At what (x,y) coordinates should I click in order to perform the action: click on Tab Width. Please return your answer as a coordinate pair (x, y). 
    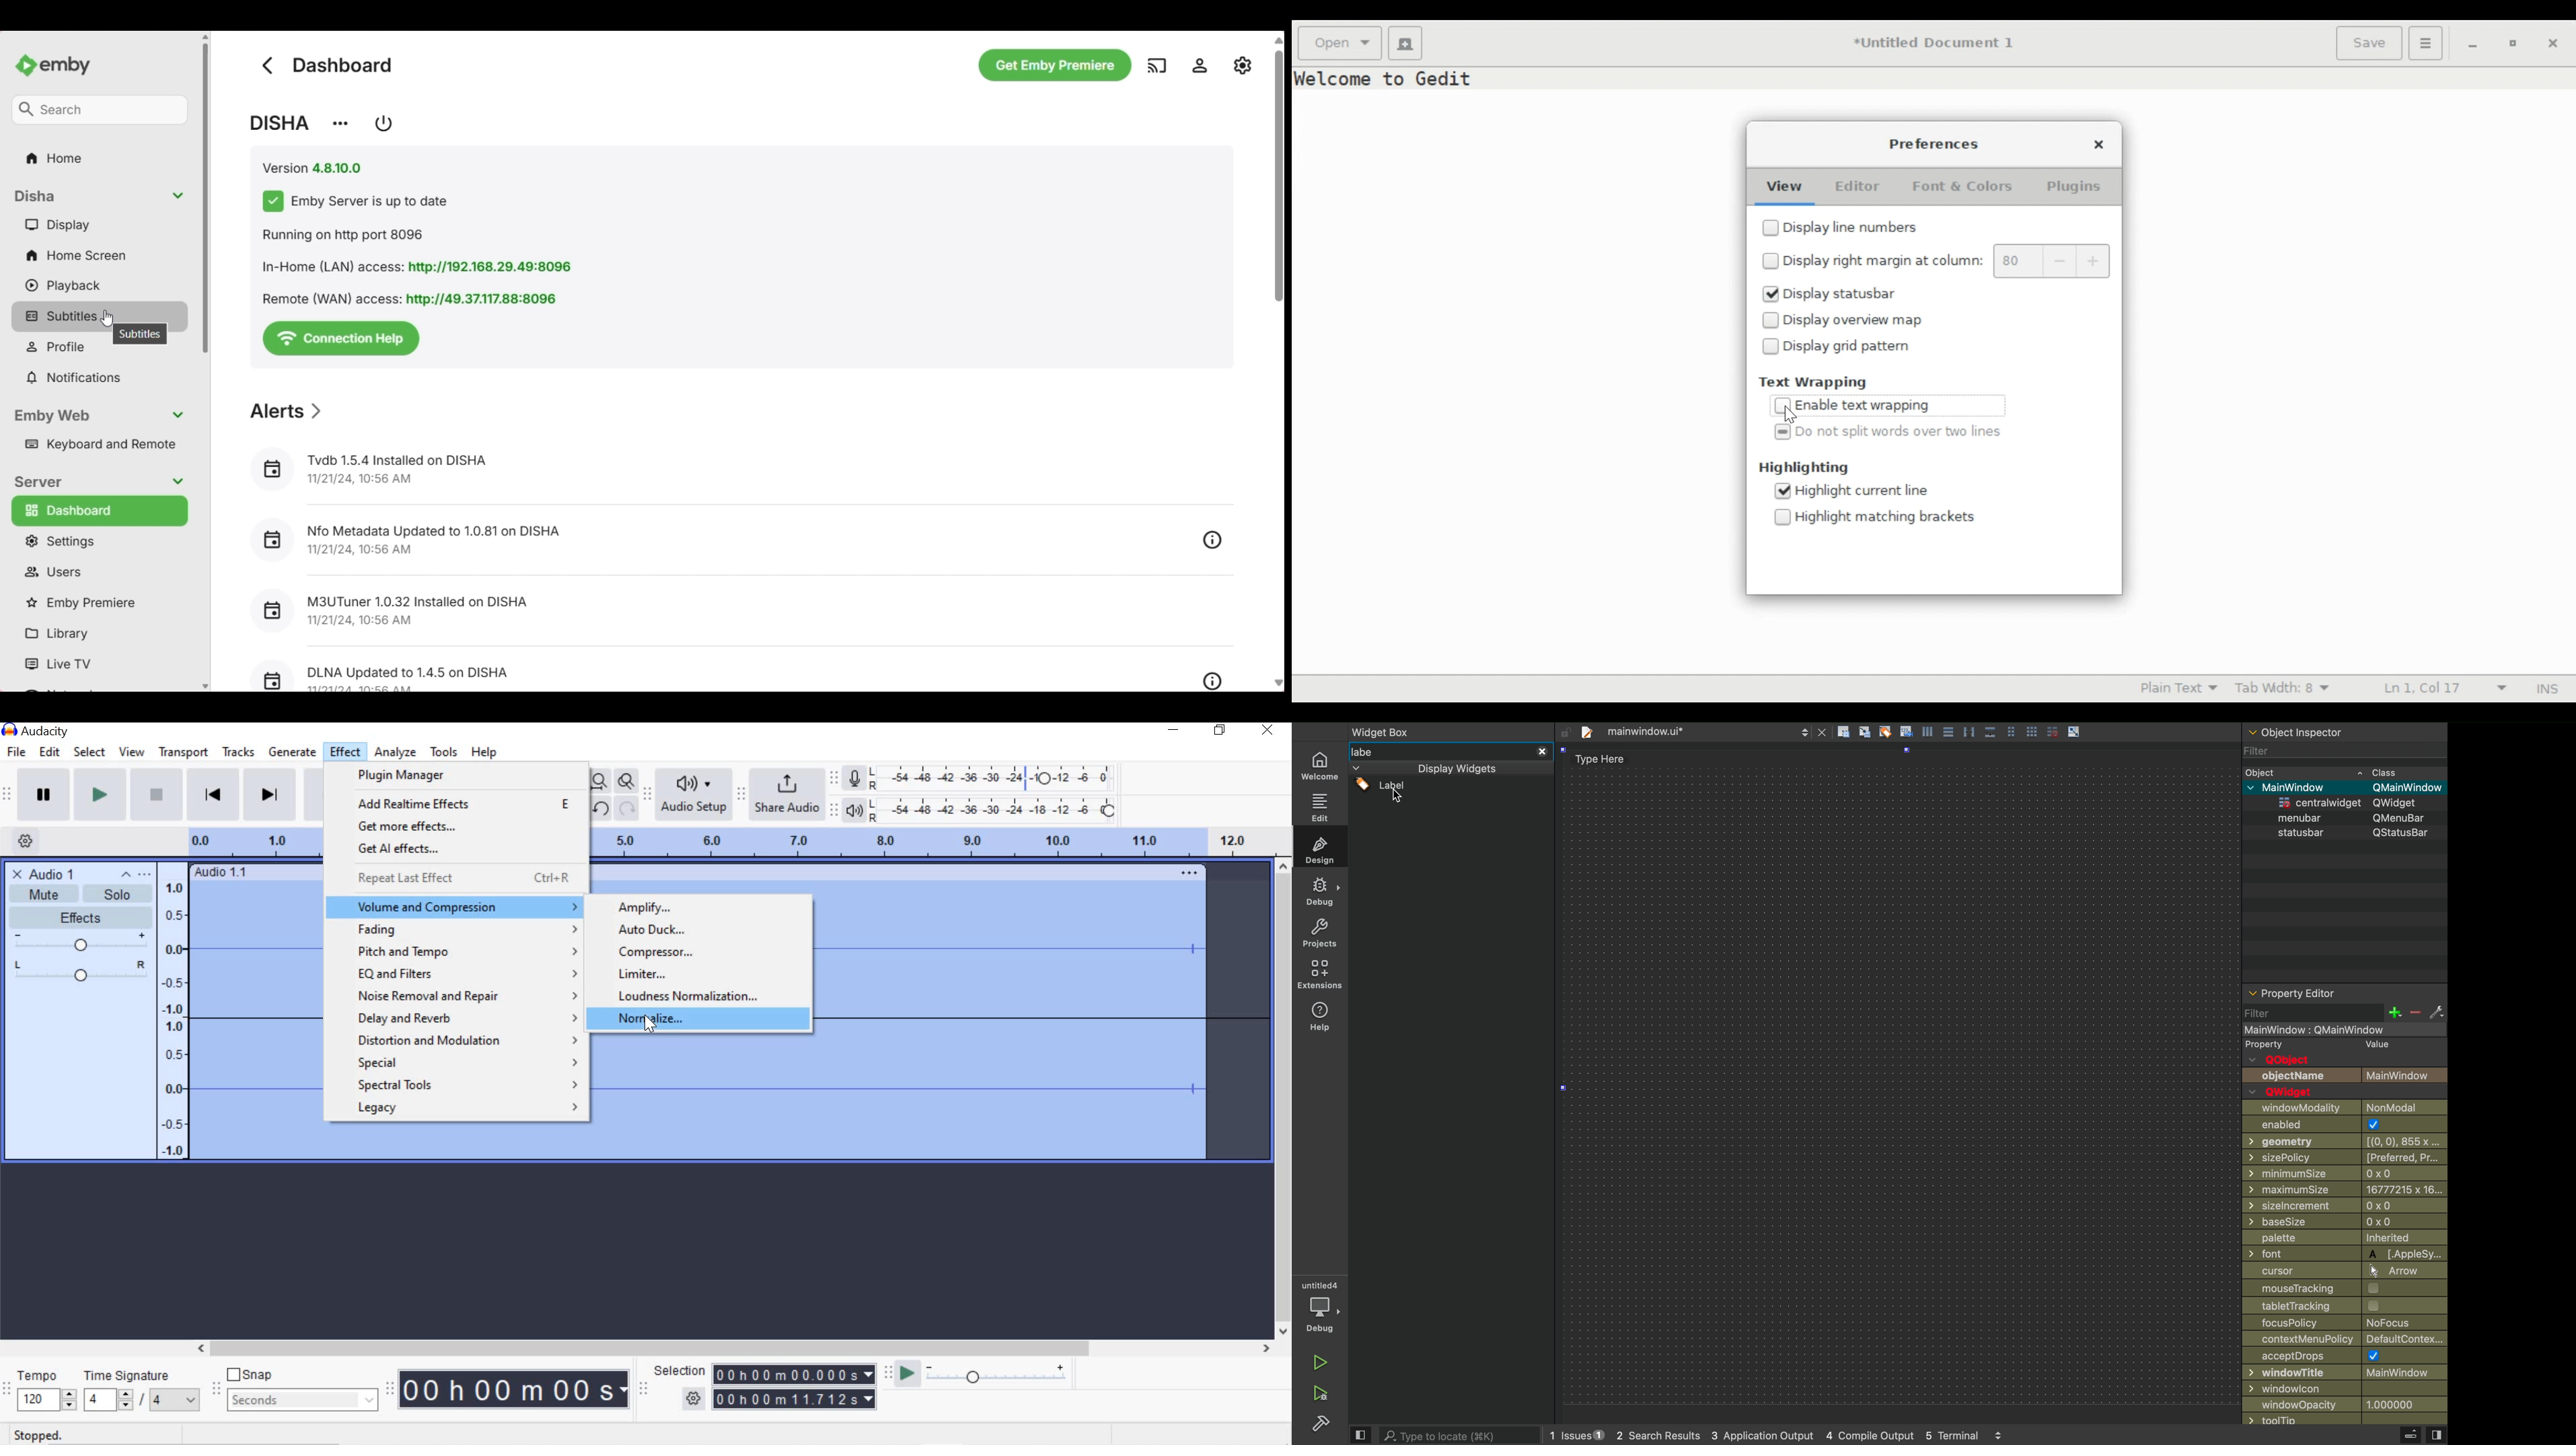
    Looking at the image, I should click on (2283, 689).